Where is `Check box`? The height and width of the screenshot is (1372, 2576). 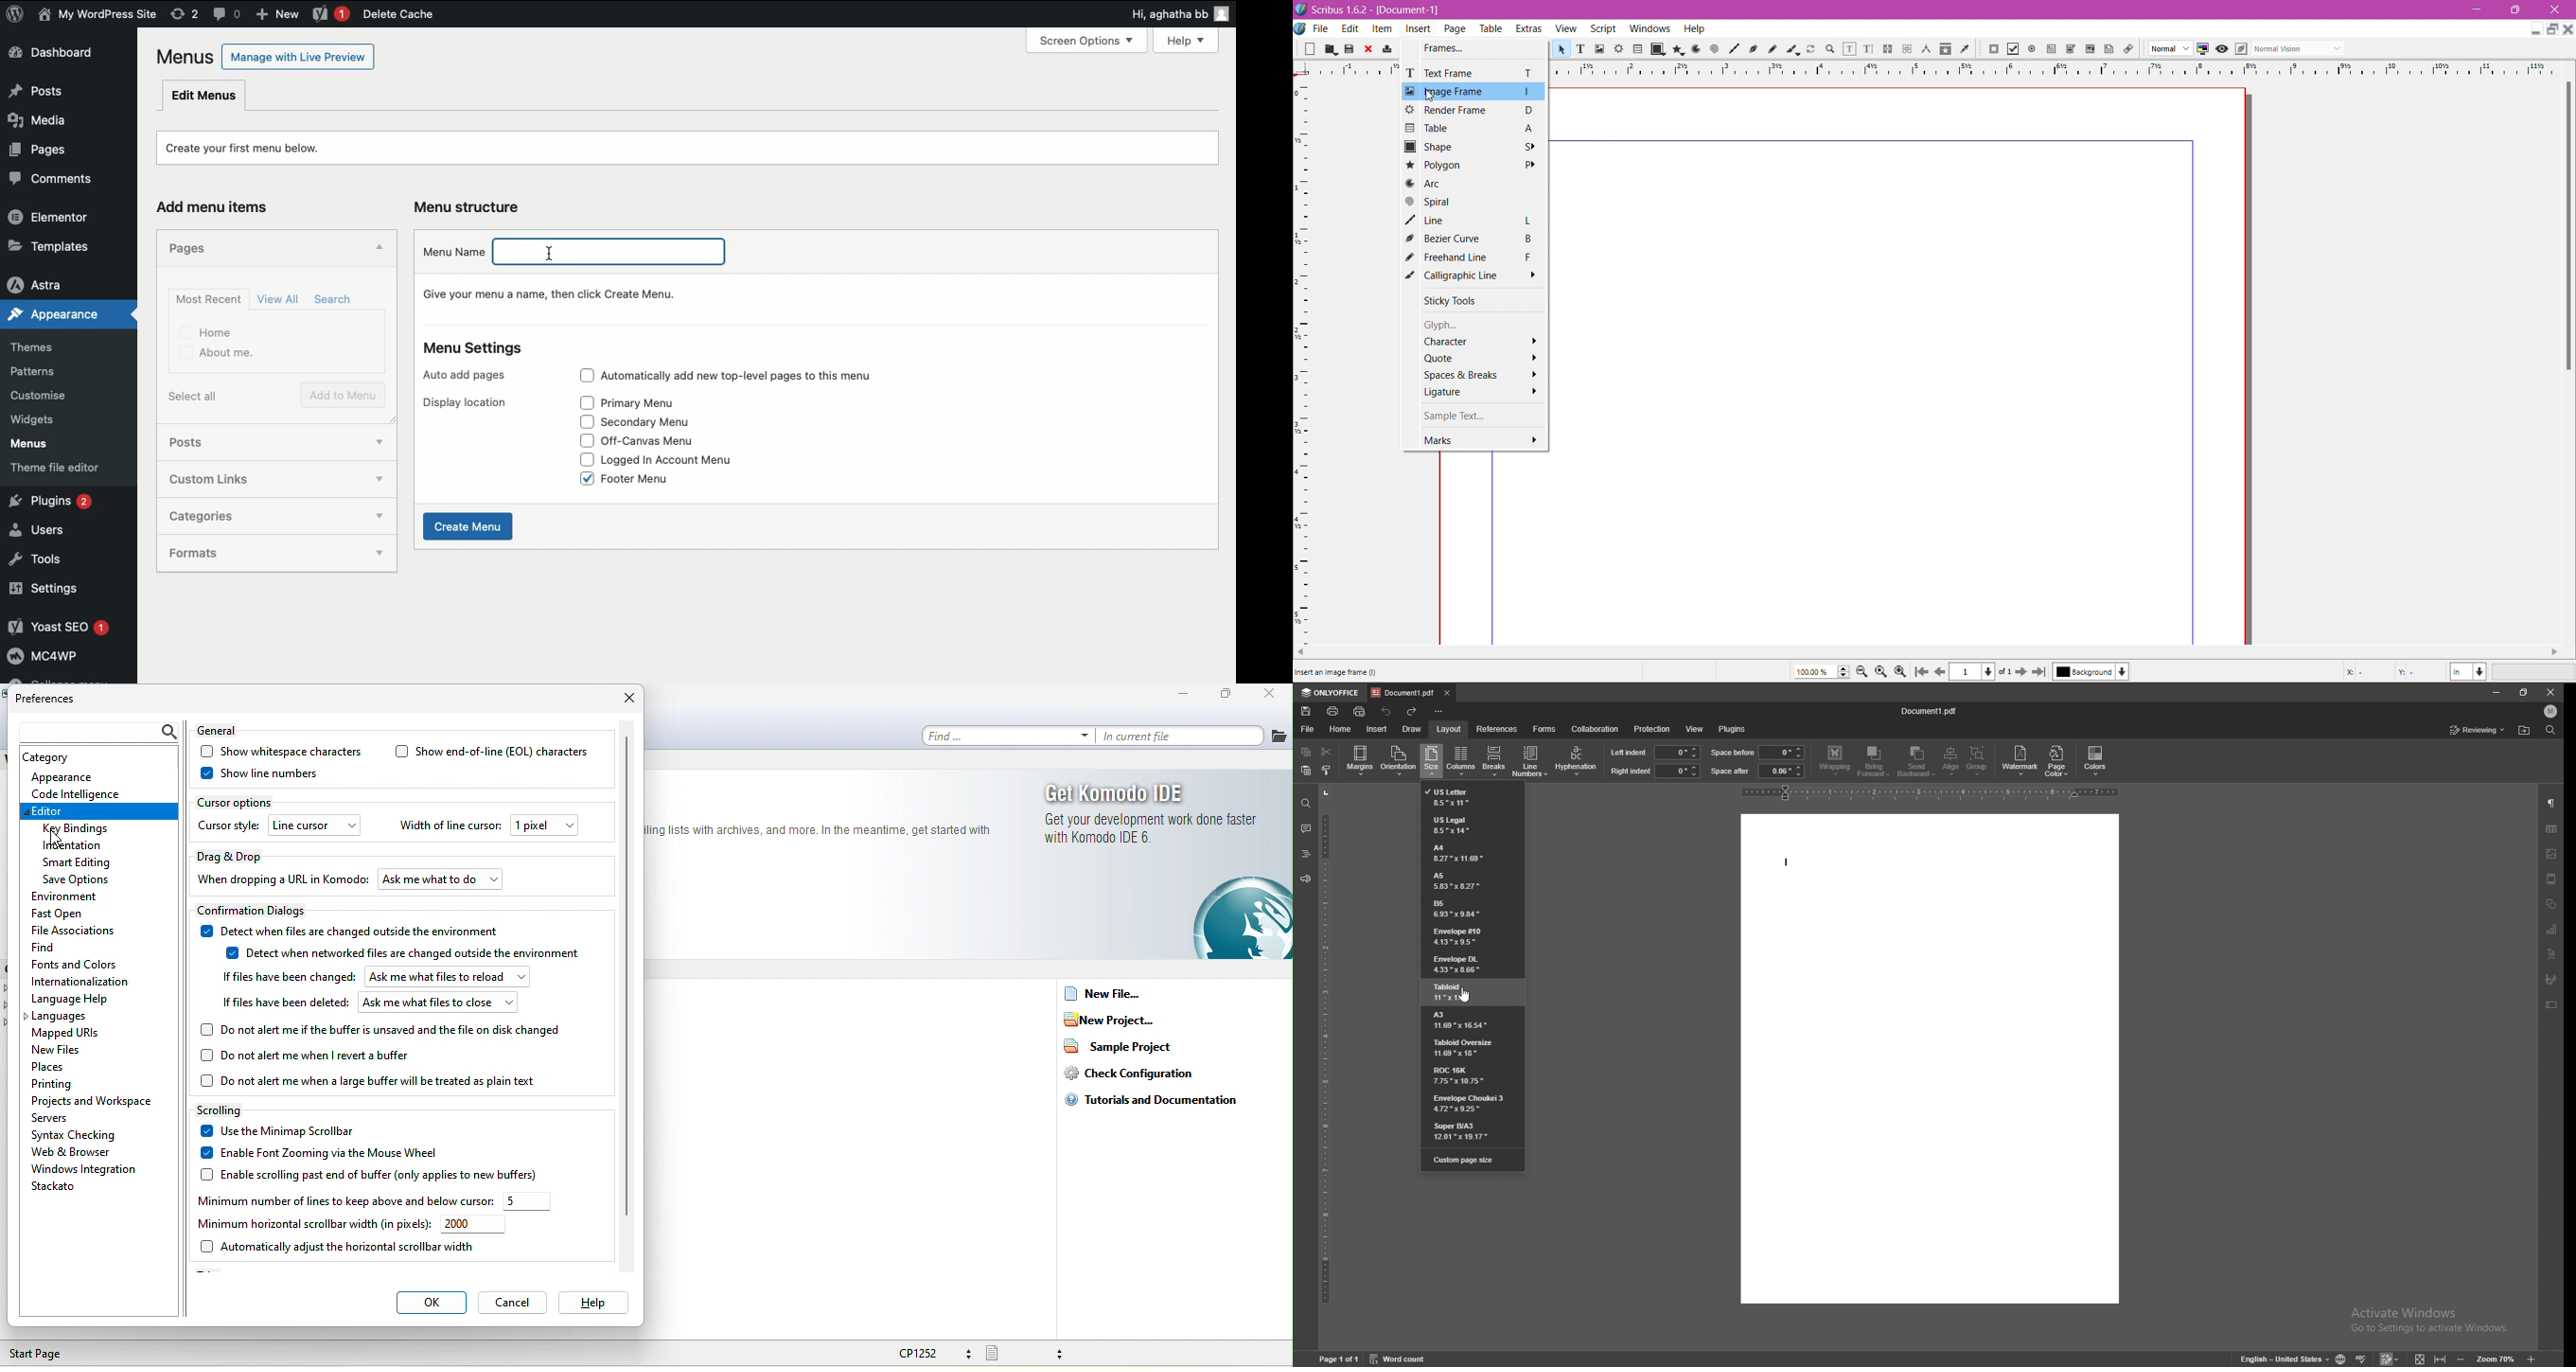 Check box is located at coordinates (580, 479).